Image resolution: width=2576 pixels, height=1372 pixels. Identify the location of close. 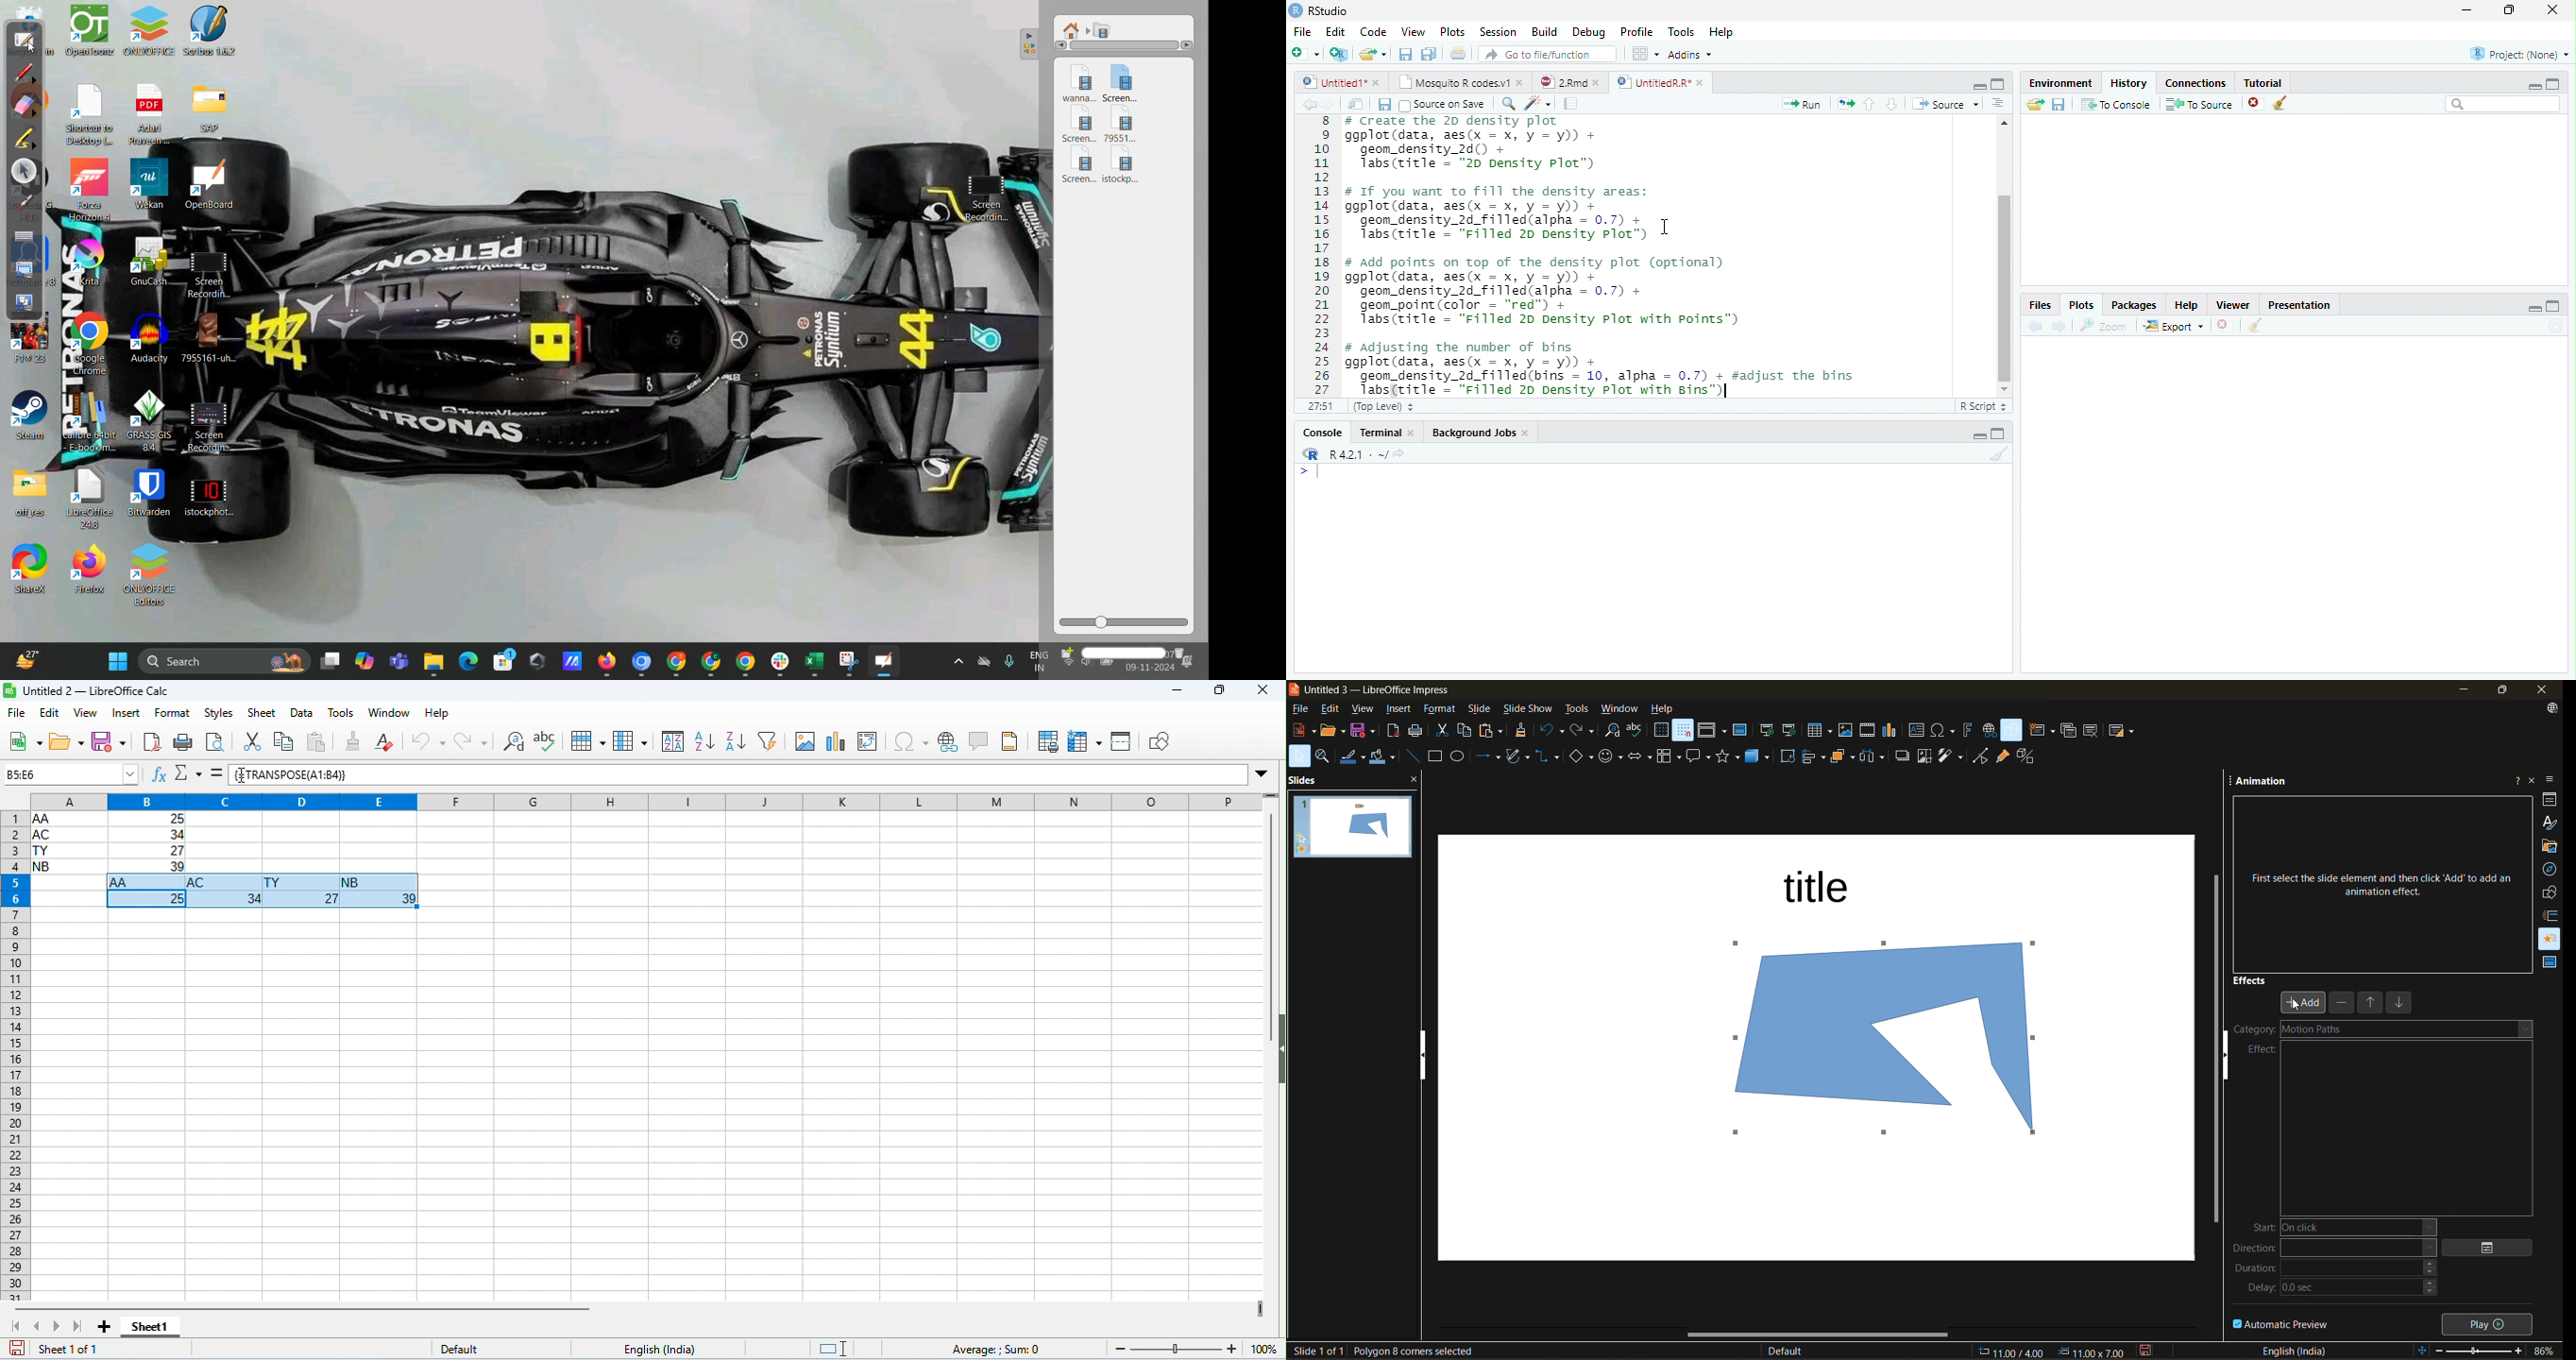
(1600, 82).